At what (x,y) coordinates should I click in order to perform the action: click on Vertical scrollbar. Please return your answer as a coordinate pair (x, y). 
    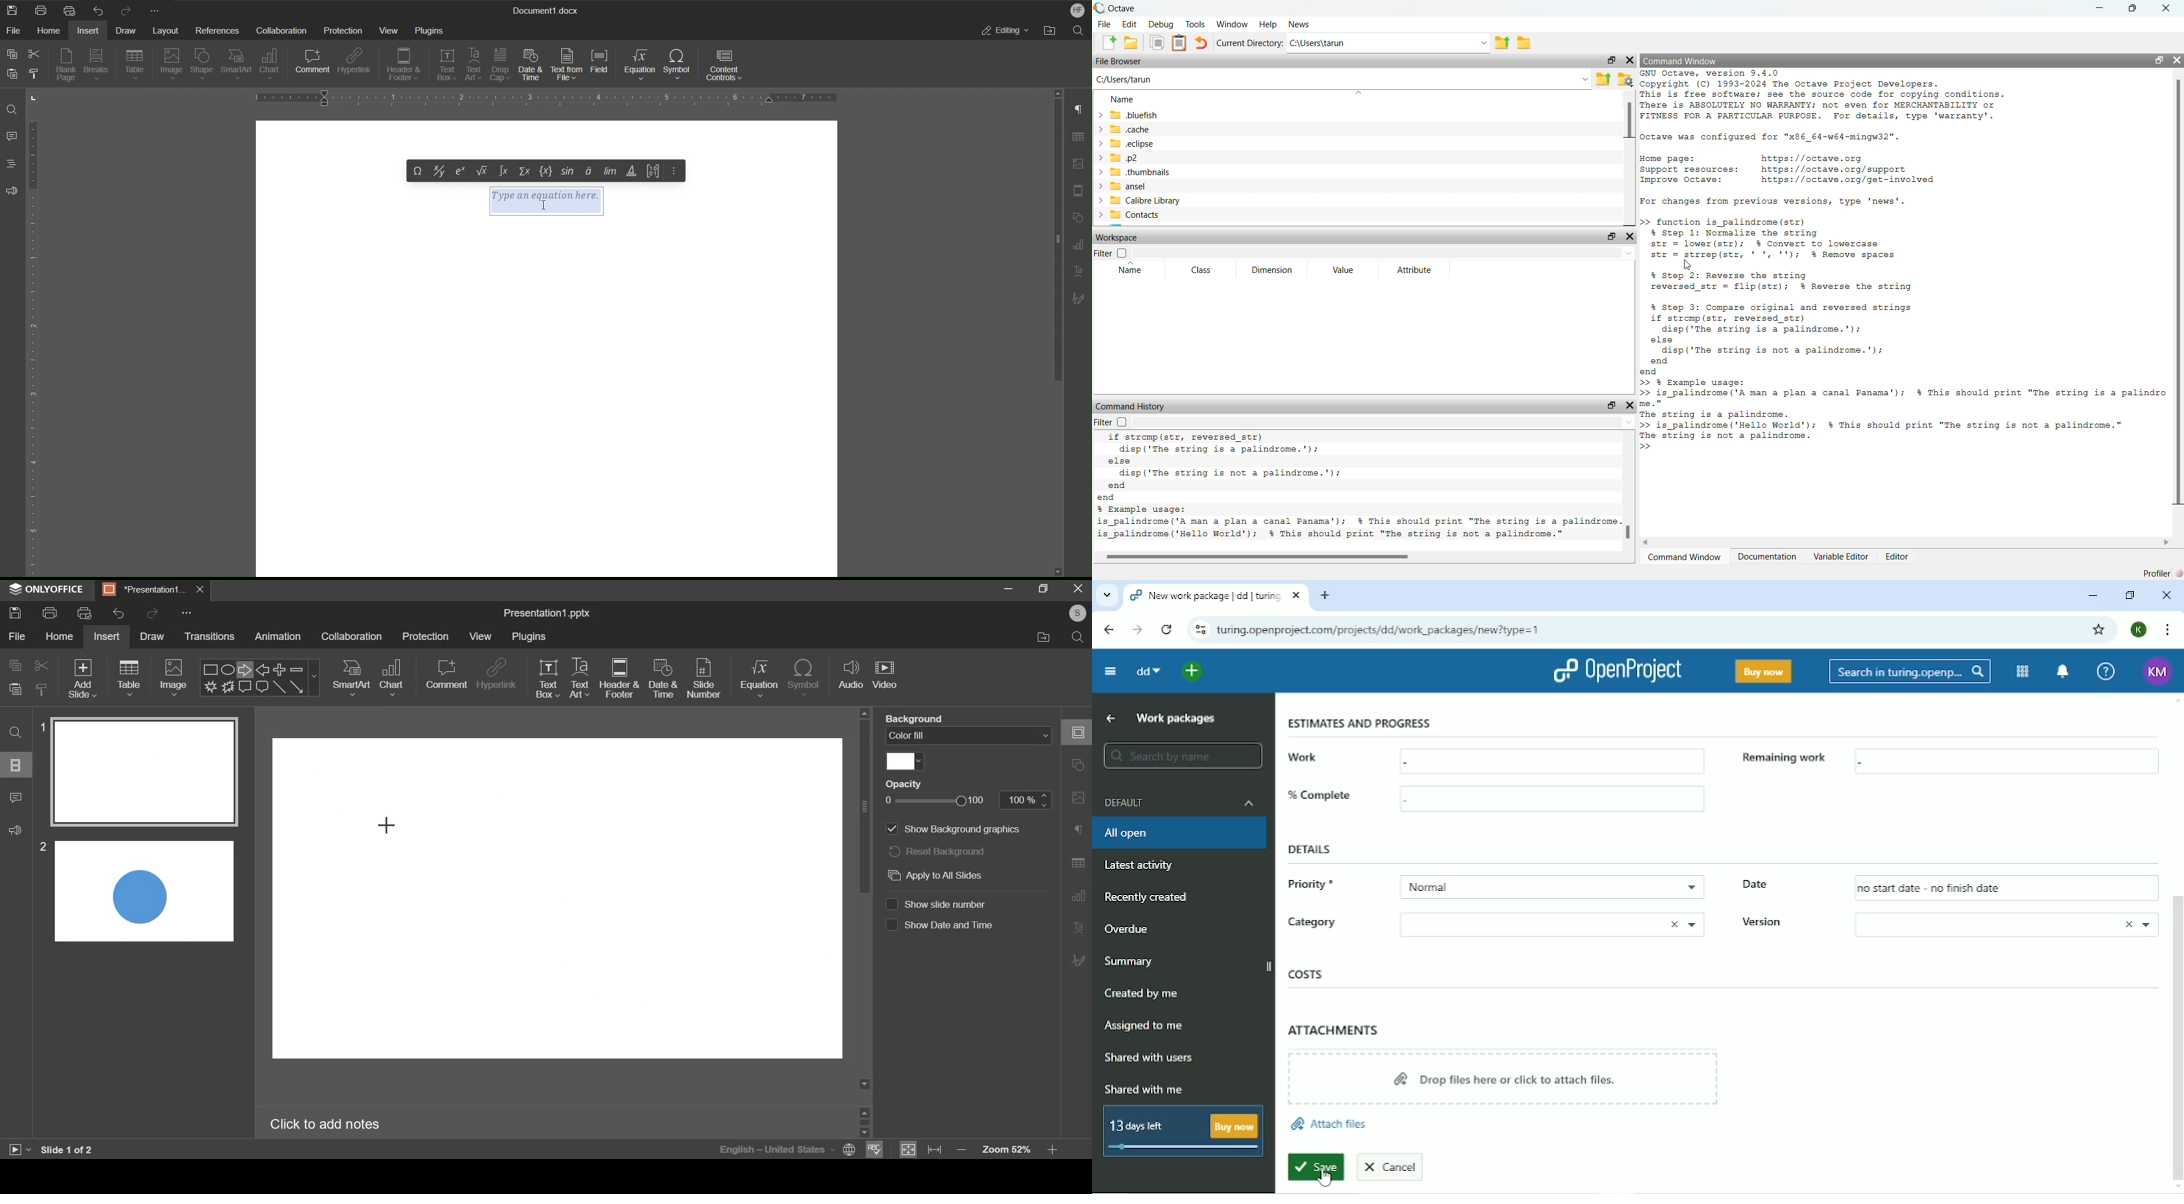
    Looking at the image, I should click on (1269, 940).